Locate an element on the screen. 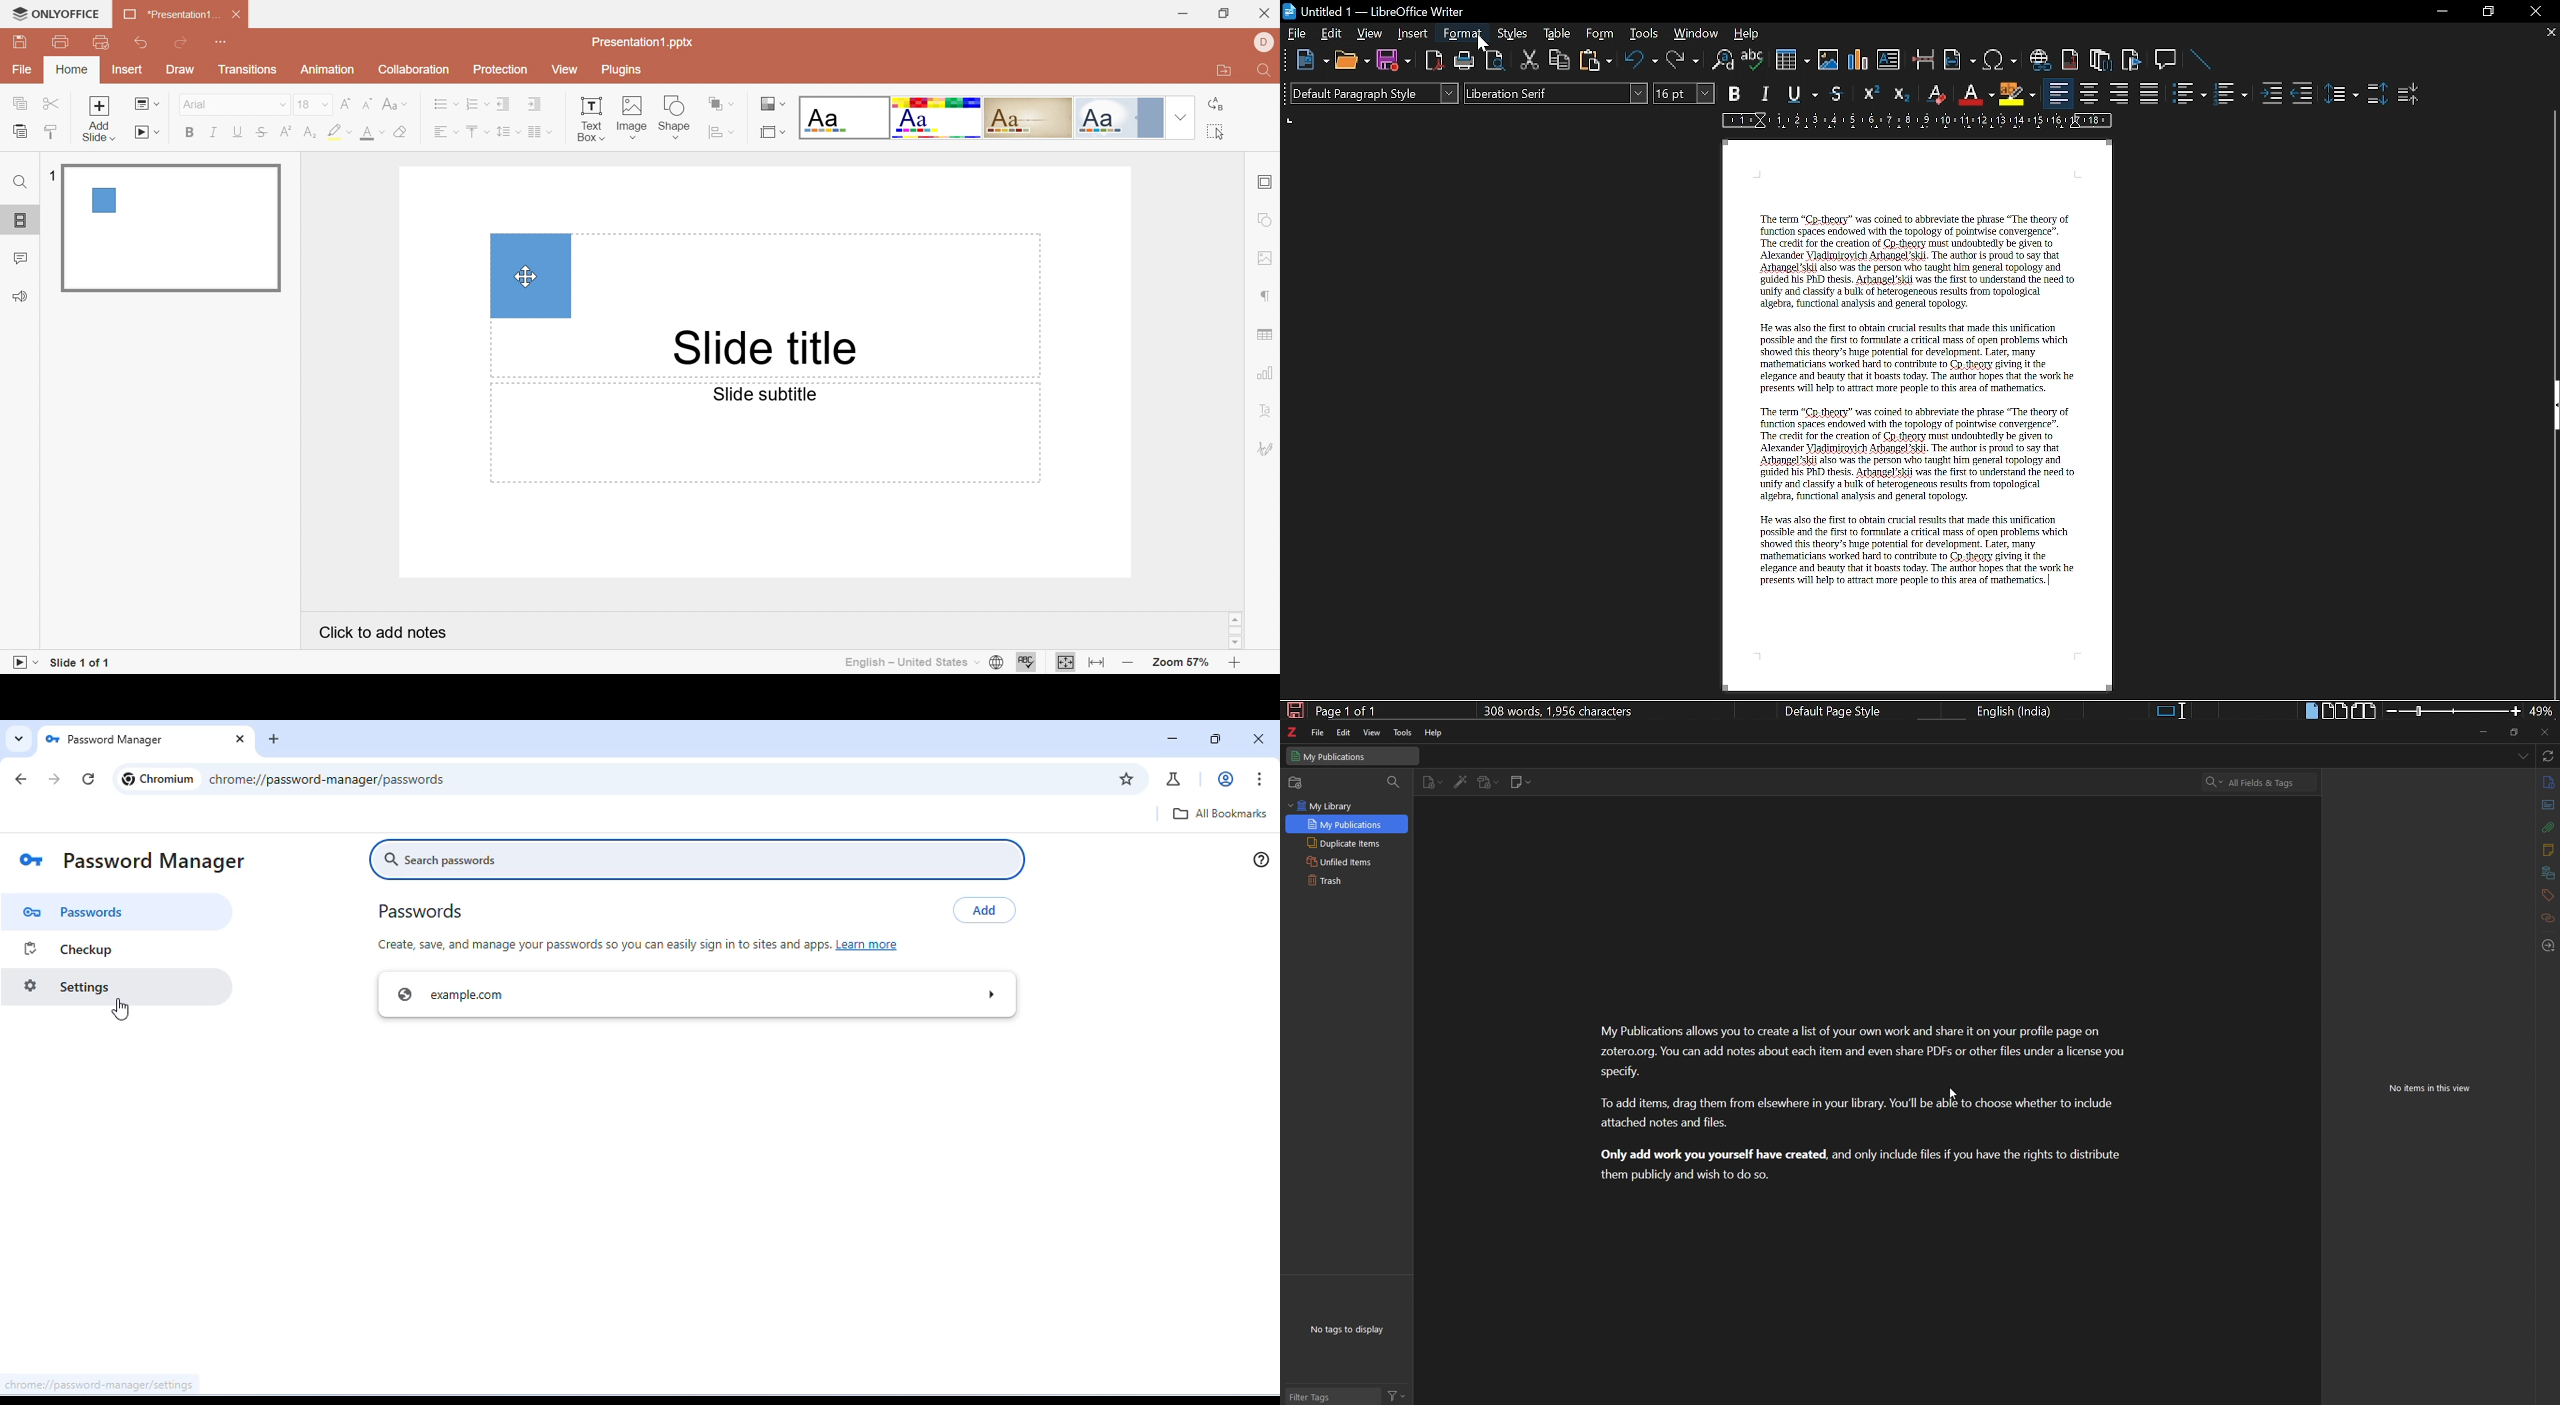 This screenshot has width=2576, height=1428. Unfiled items is located at coordinates (1339, 881).